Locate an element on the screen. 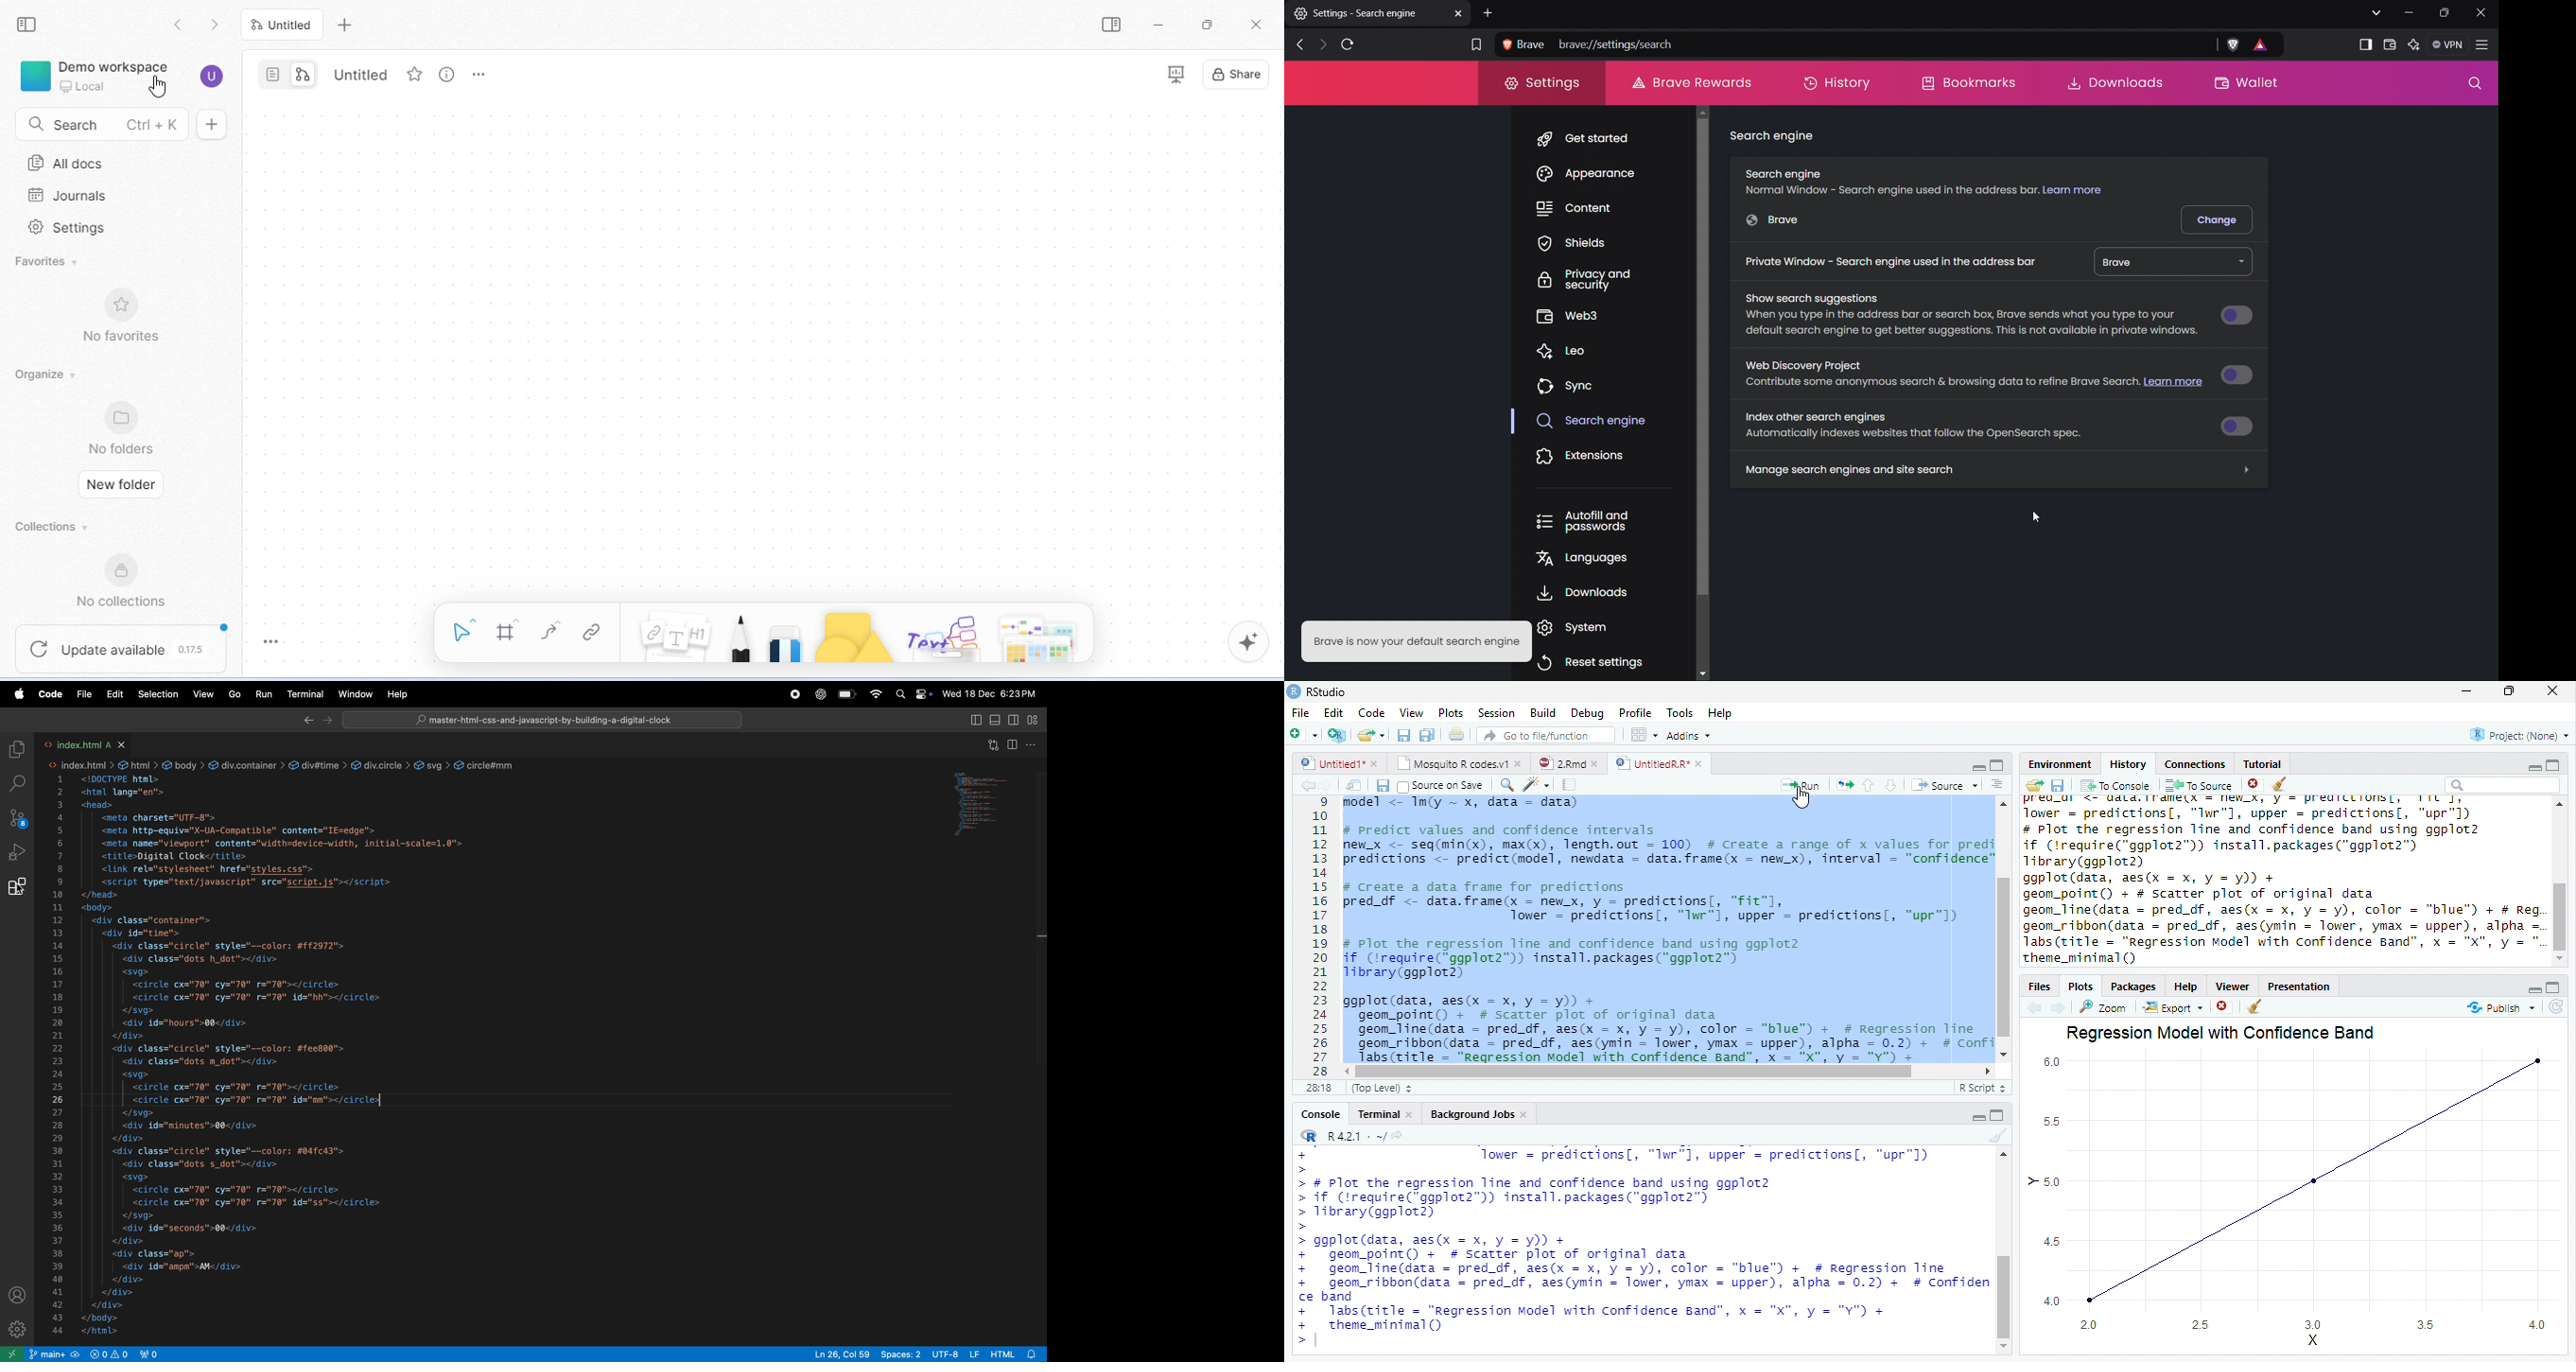 Image resolution: width=2576 pixels, height=1372 pixels. utf 8 is located at coordinates (954, 1355).